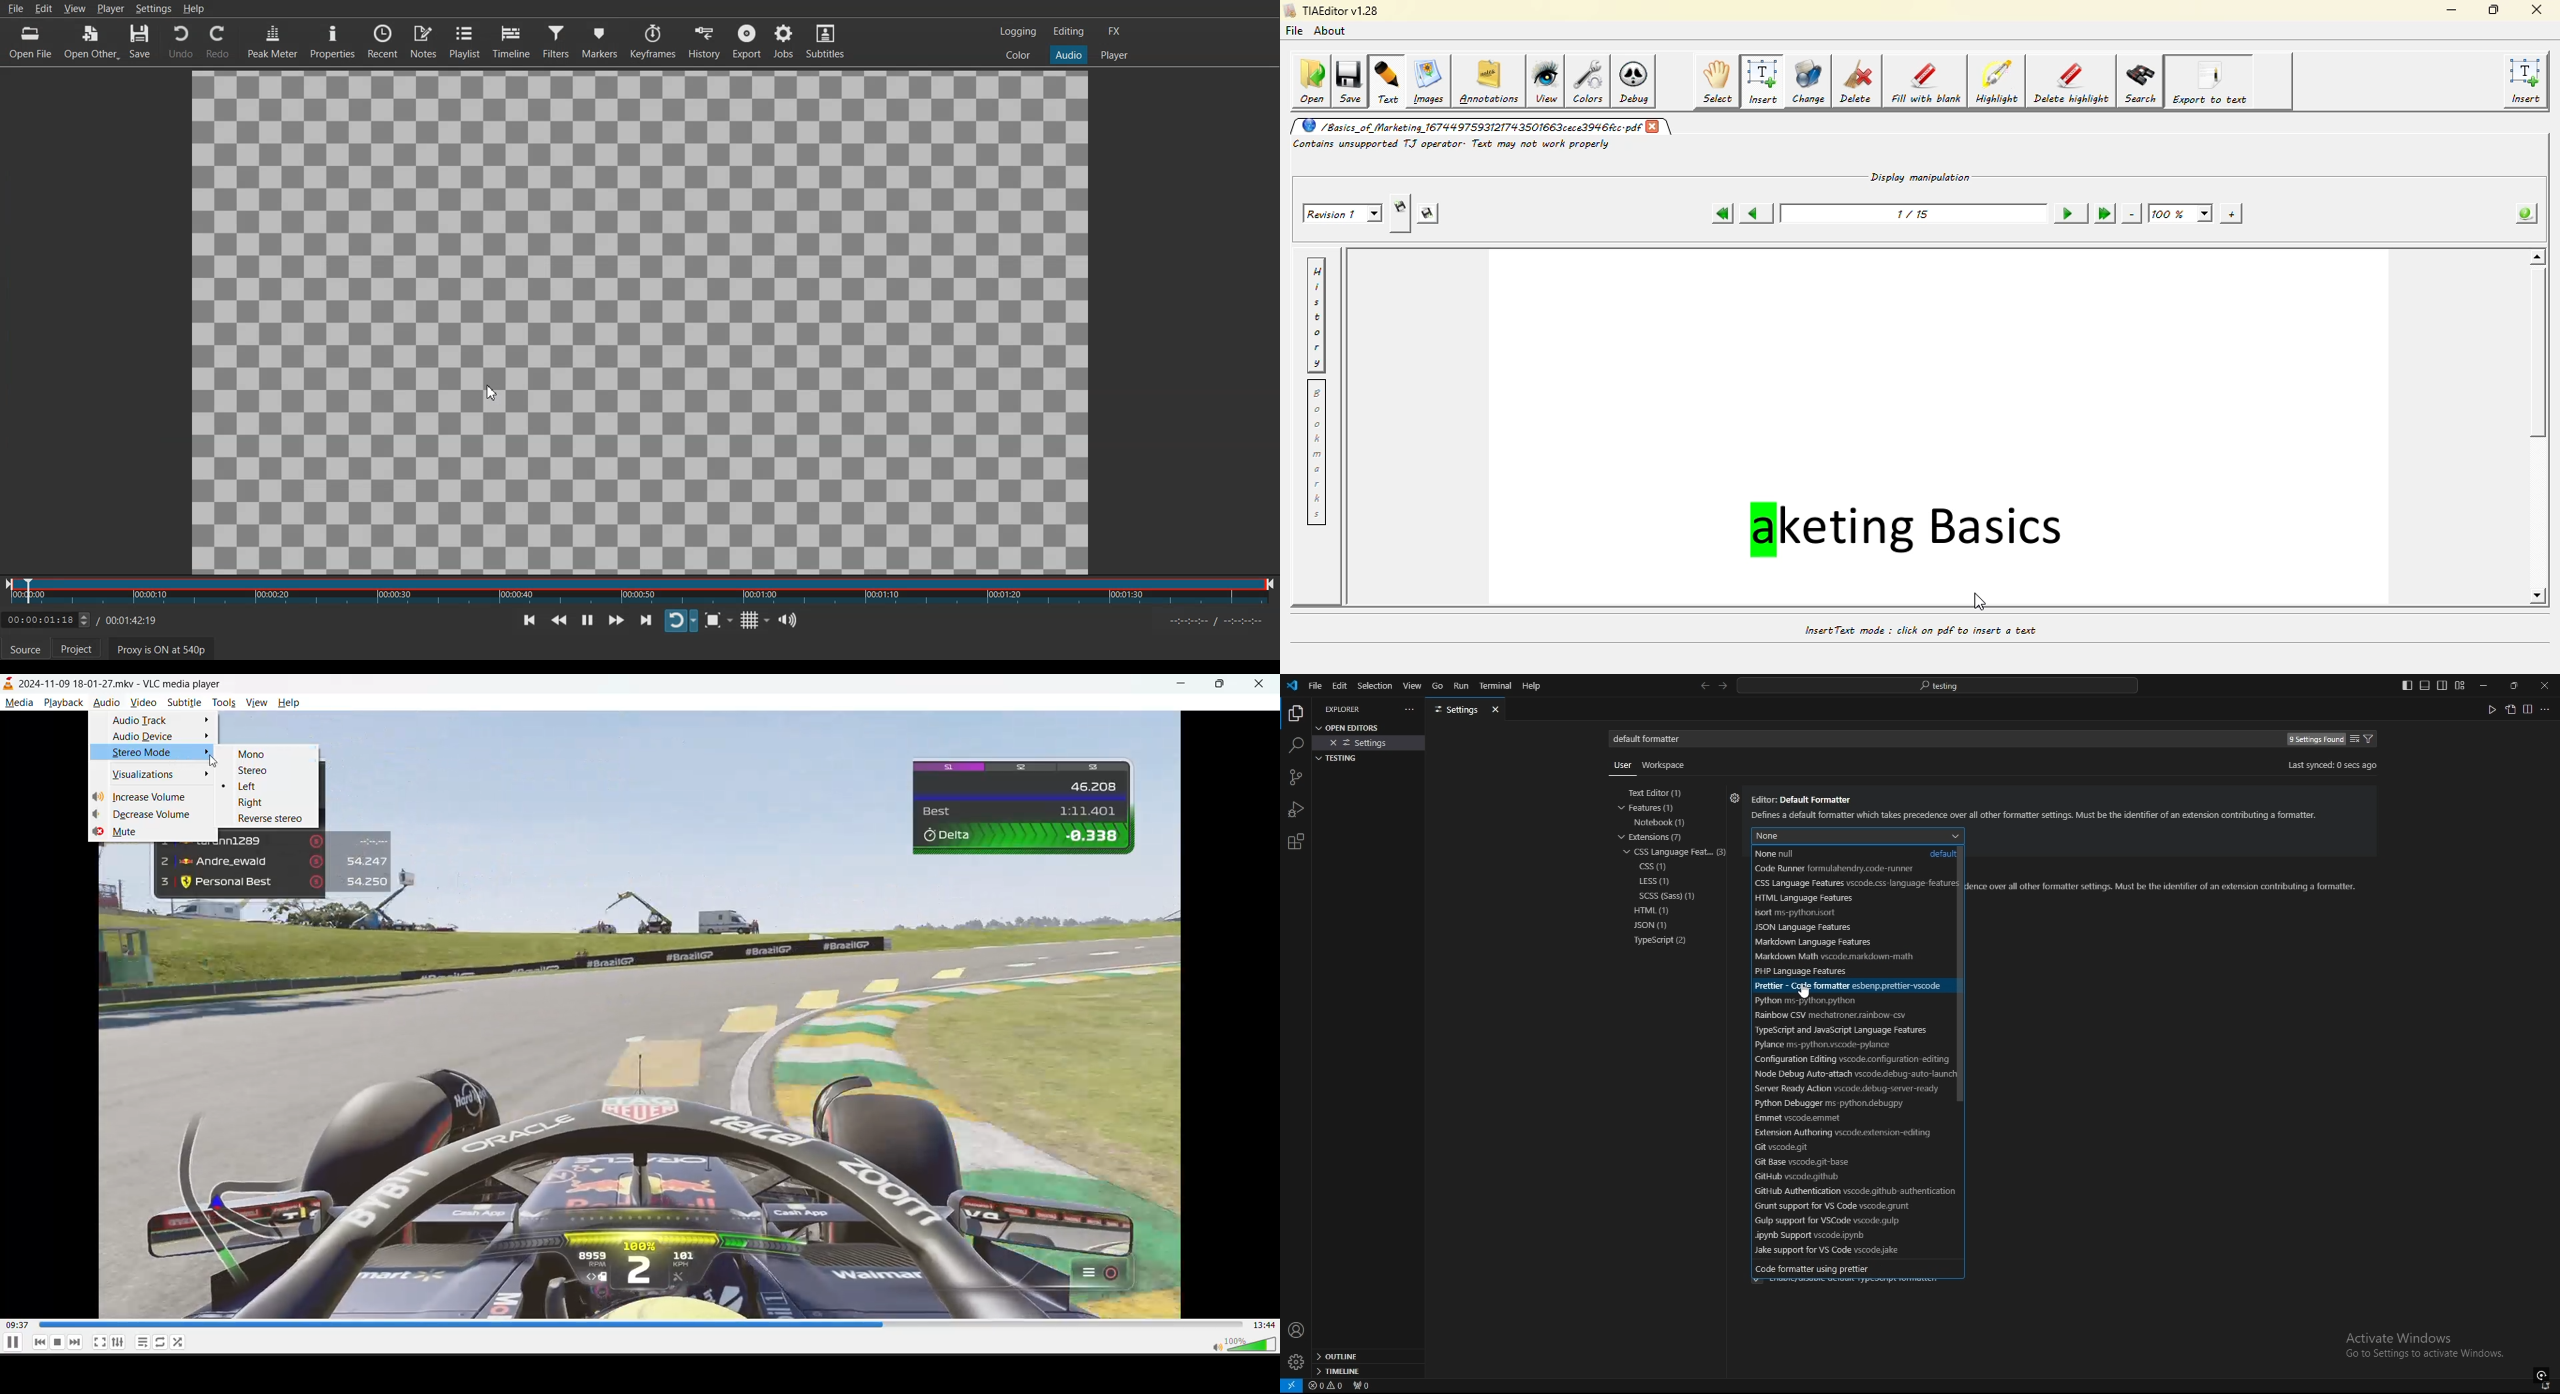  What do you see at coordinates (1654, 739) in the screenshot?
I see `default formatter` at bounding box center [1654, 739].